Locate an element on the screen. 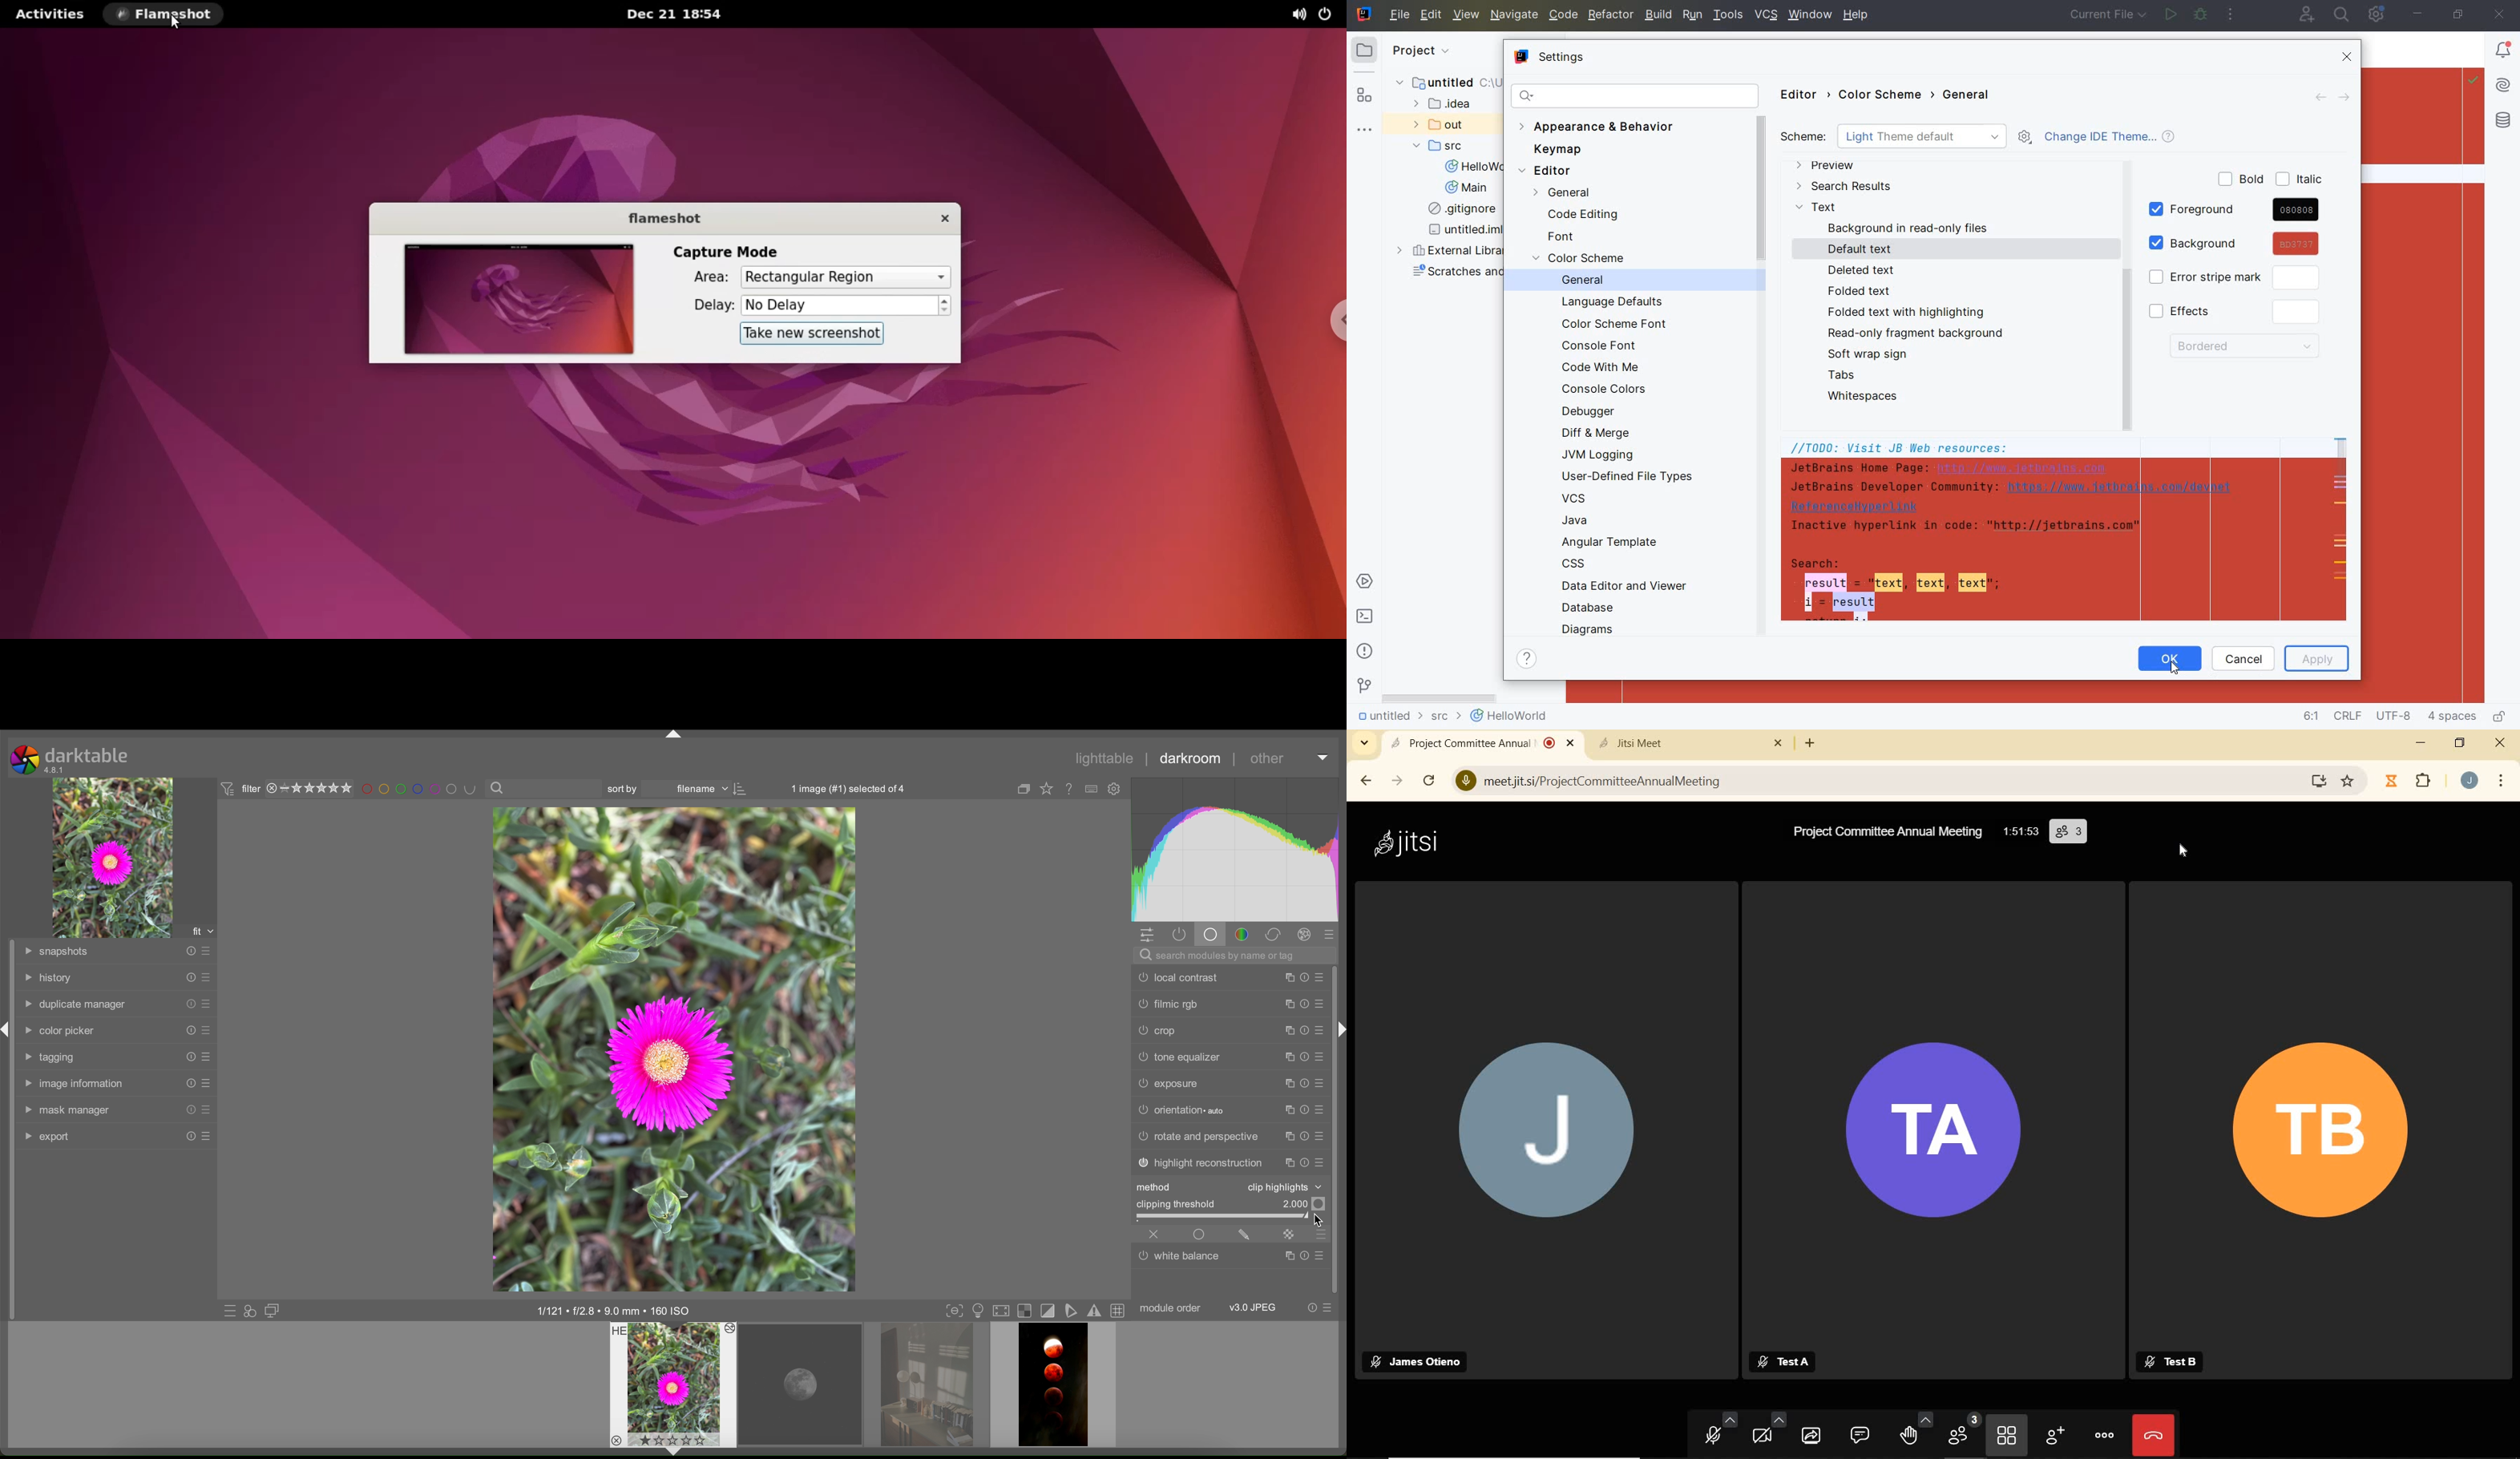  quick access to presets is located at coordinates (229, 1311).